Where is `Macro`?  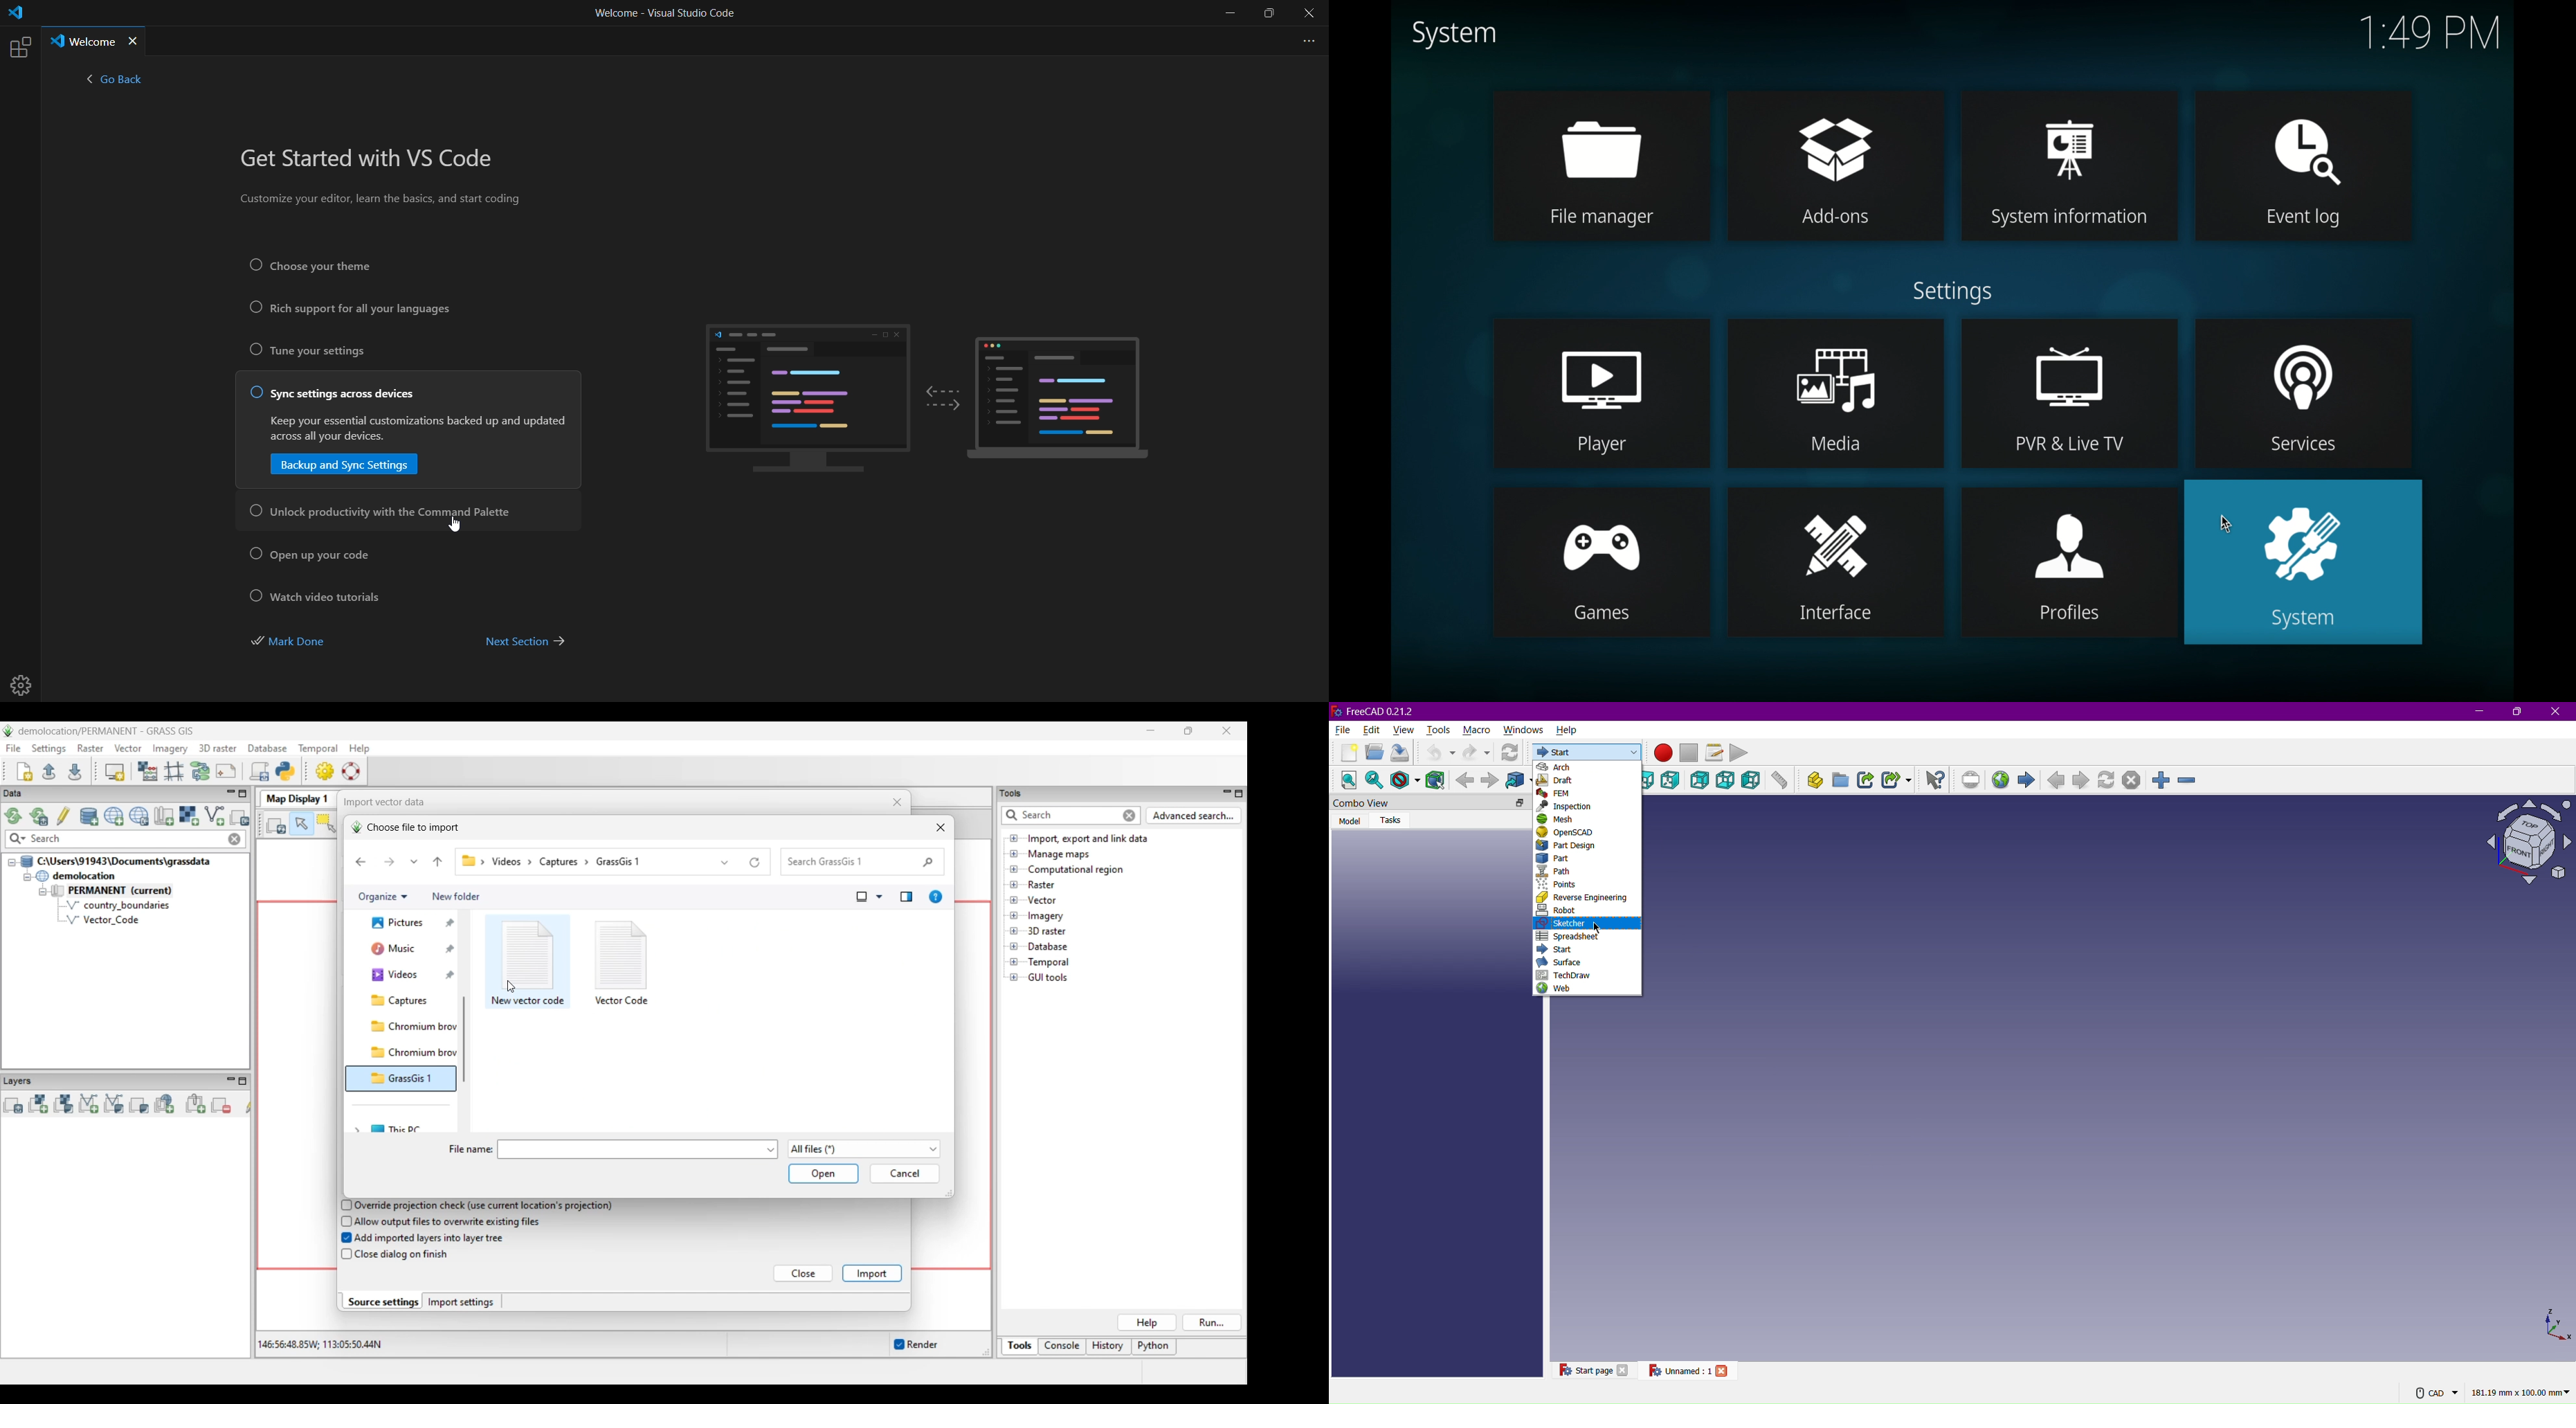 Macro is located at coordinates (1476, 729).